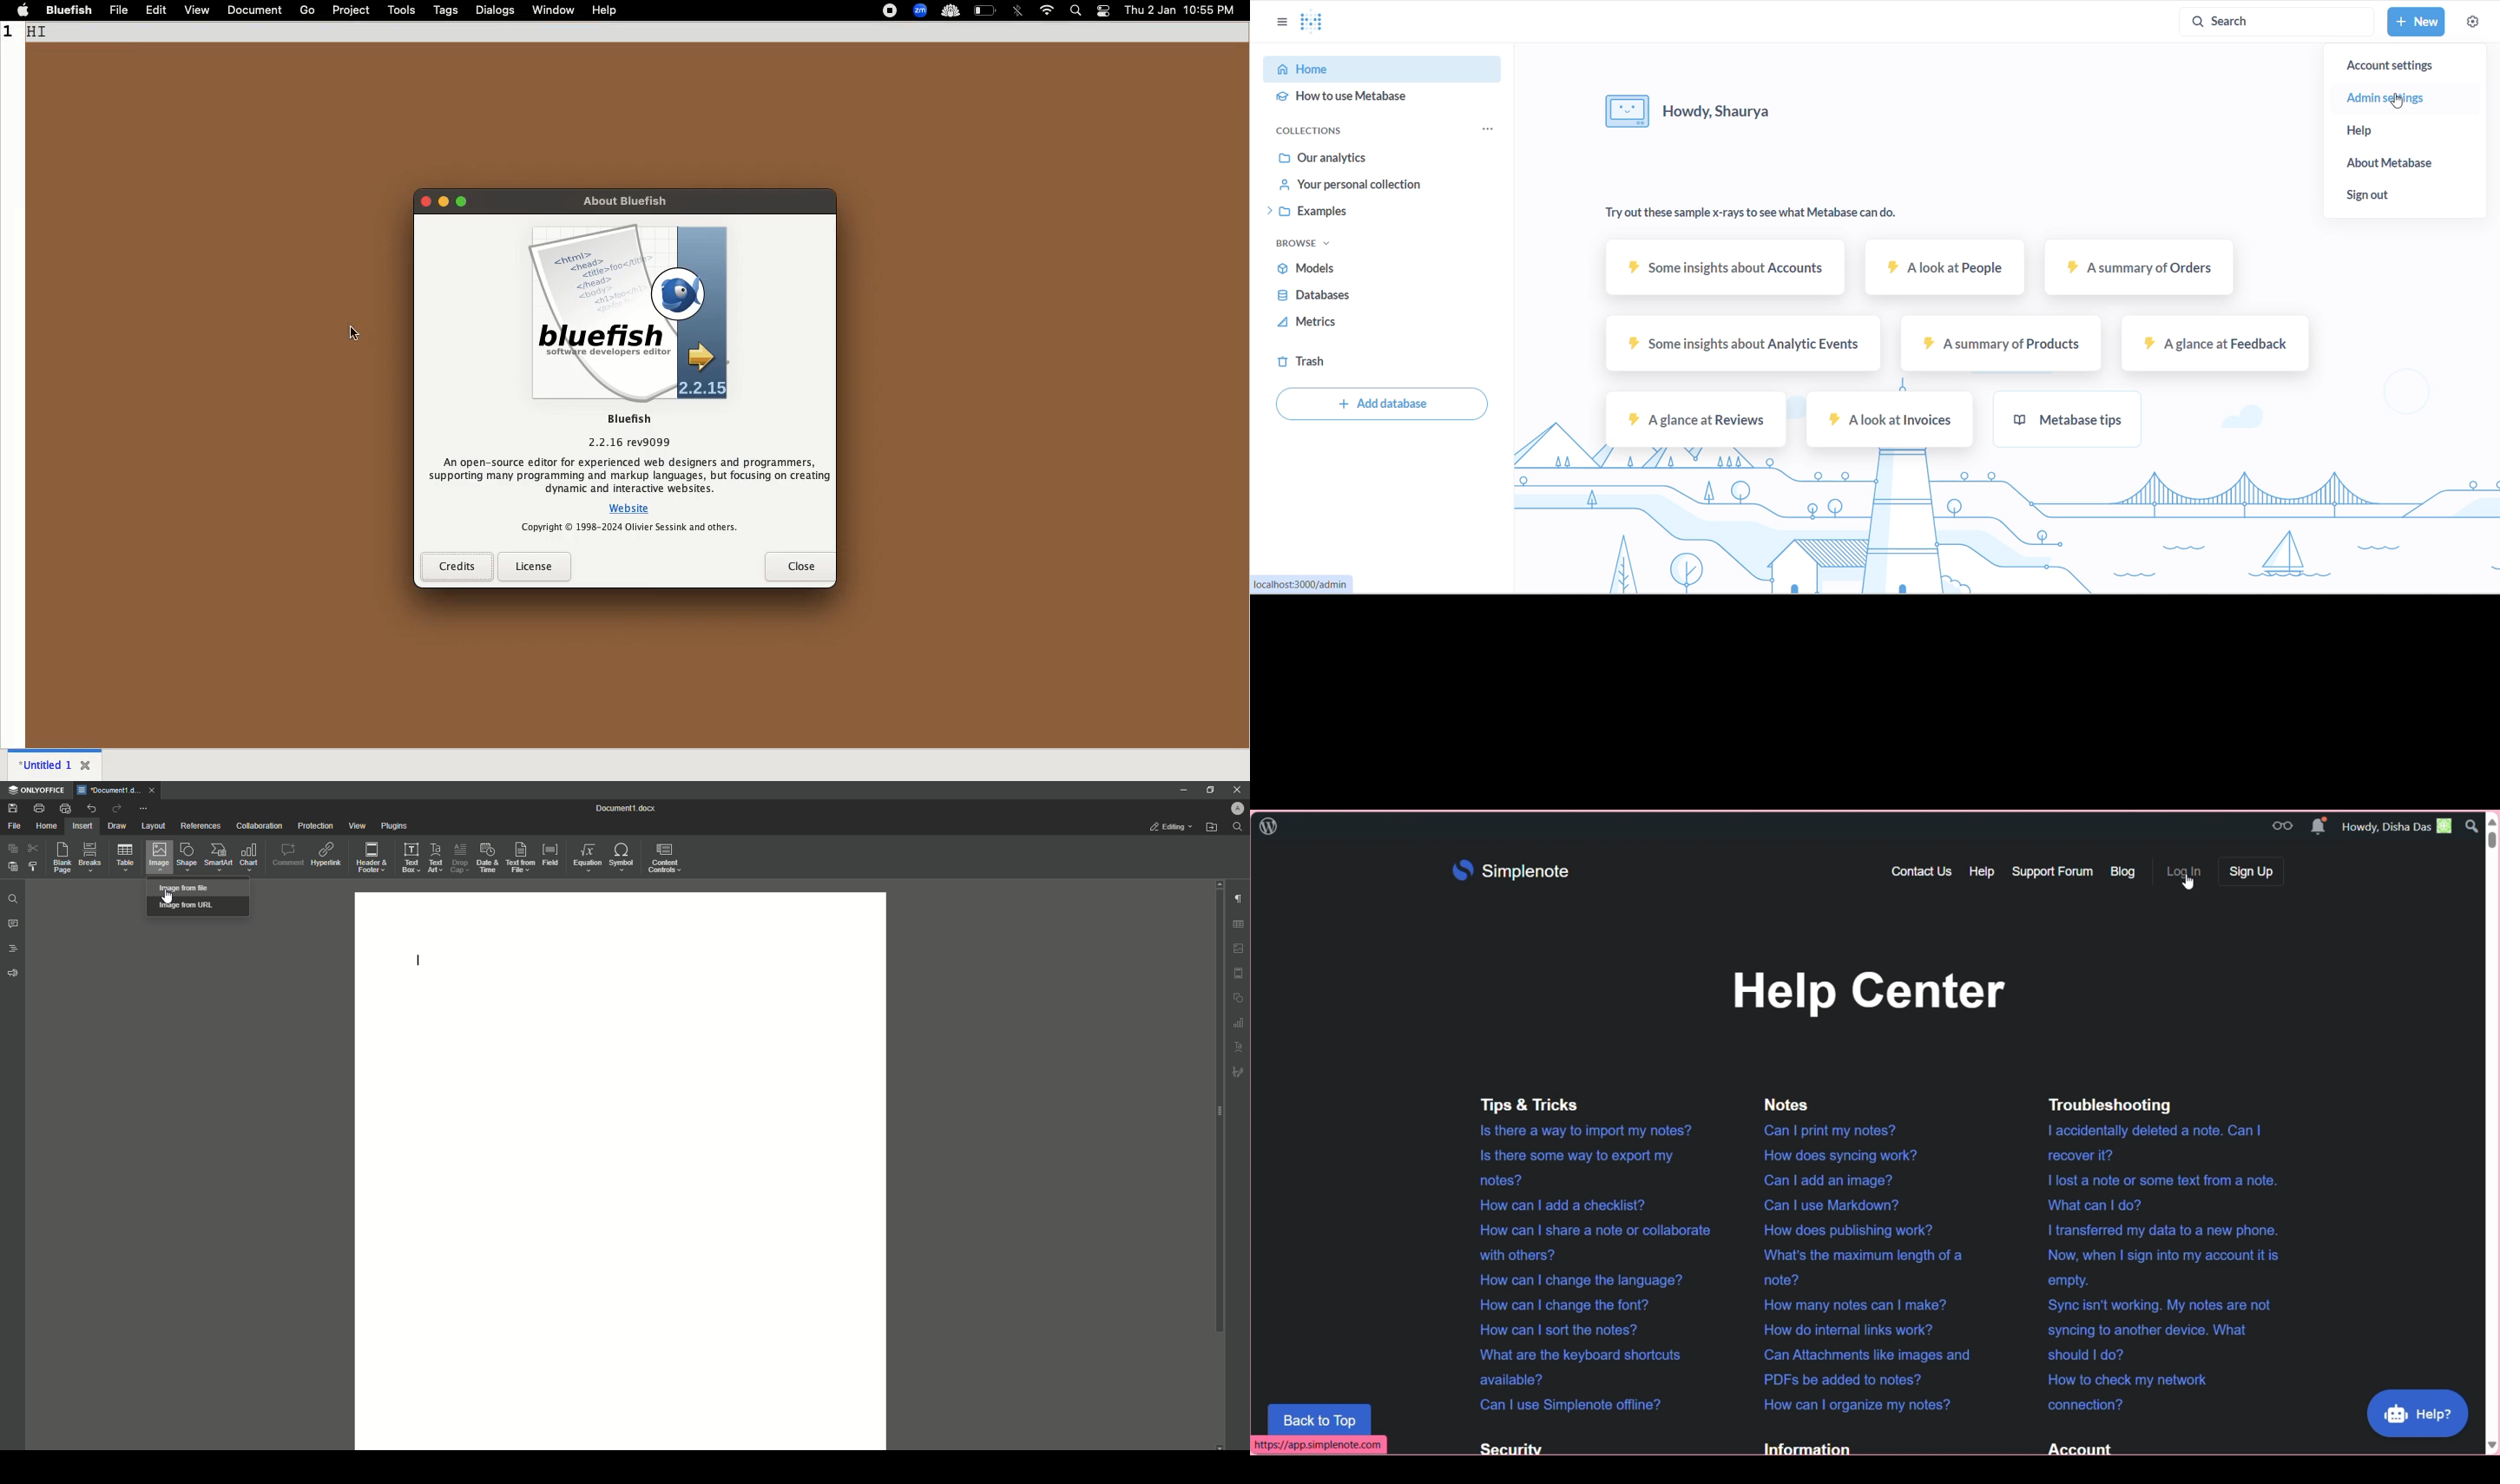 This screenshot has height=1484, width=2520. What do you see at coordinates (82, 825) in the screenshot?
I see `Insert` at bounding box center [82, 825].